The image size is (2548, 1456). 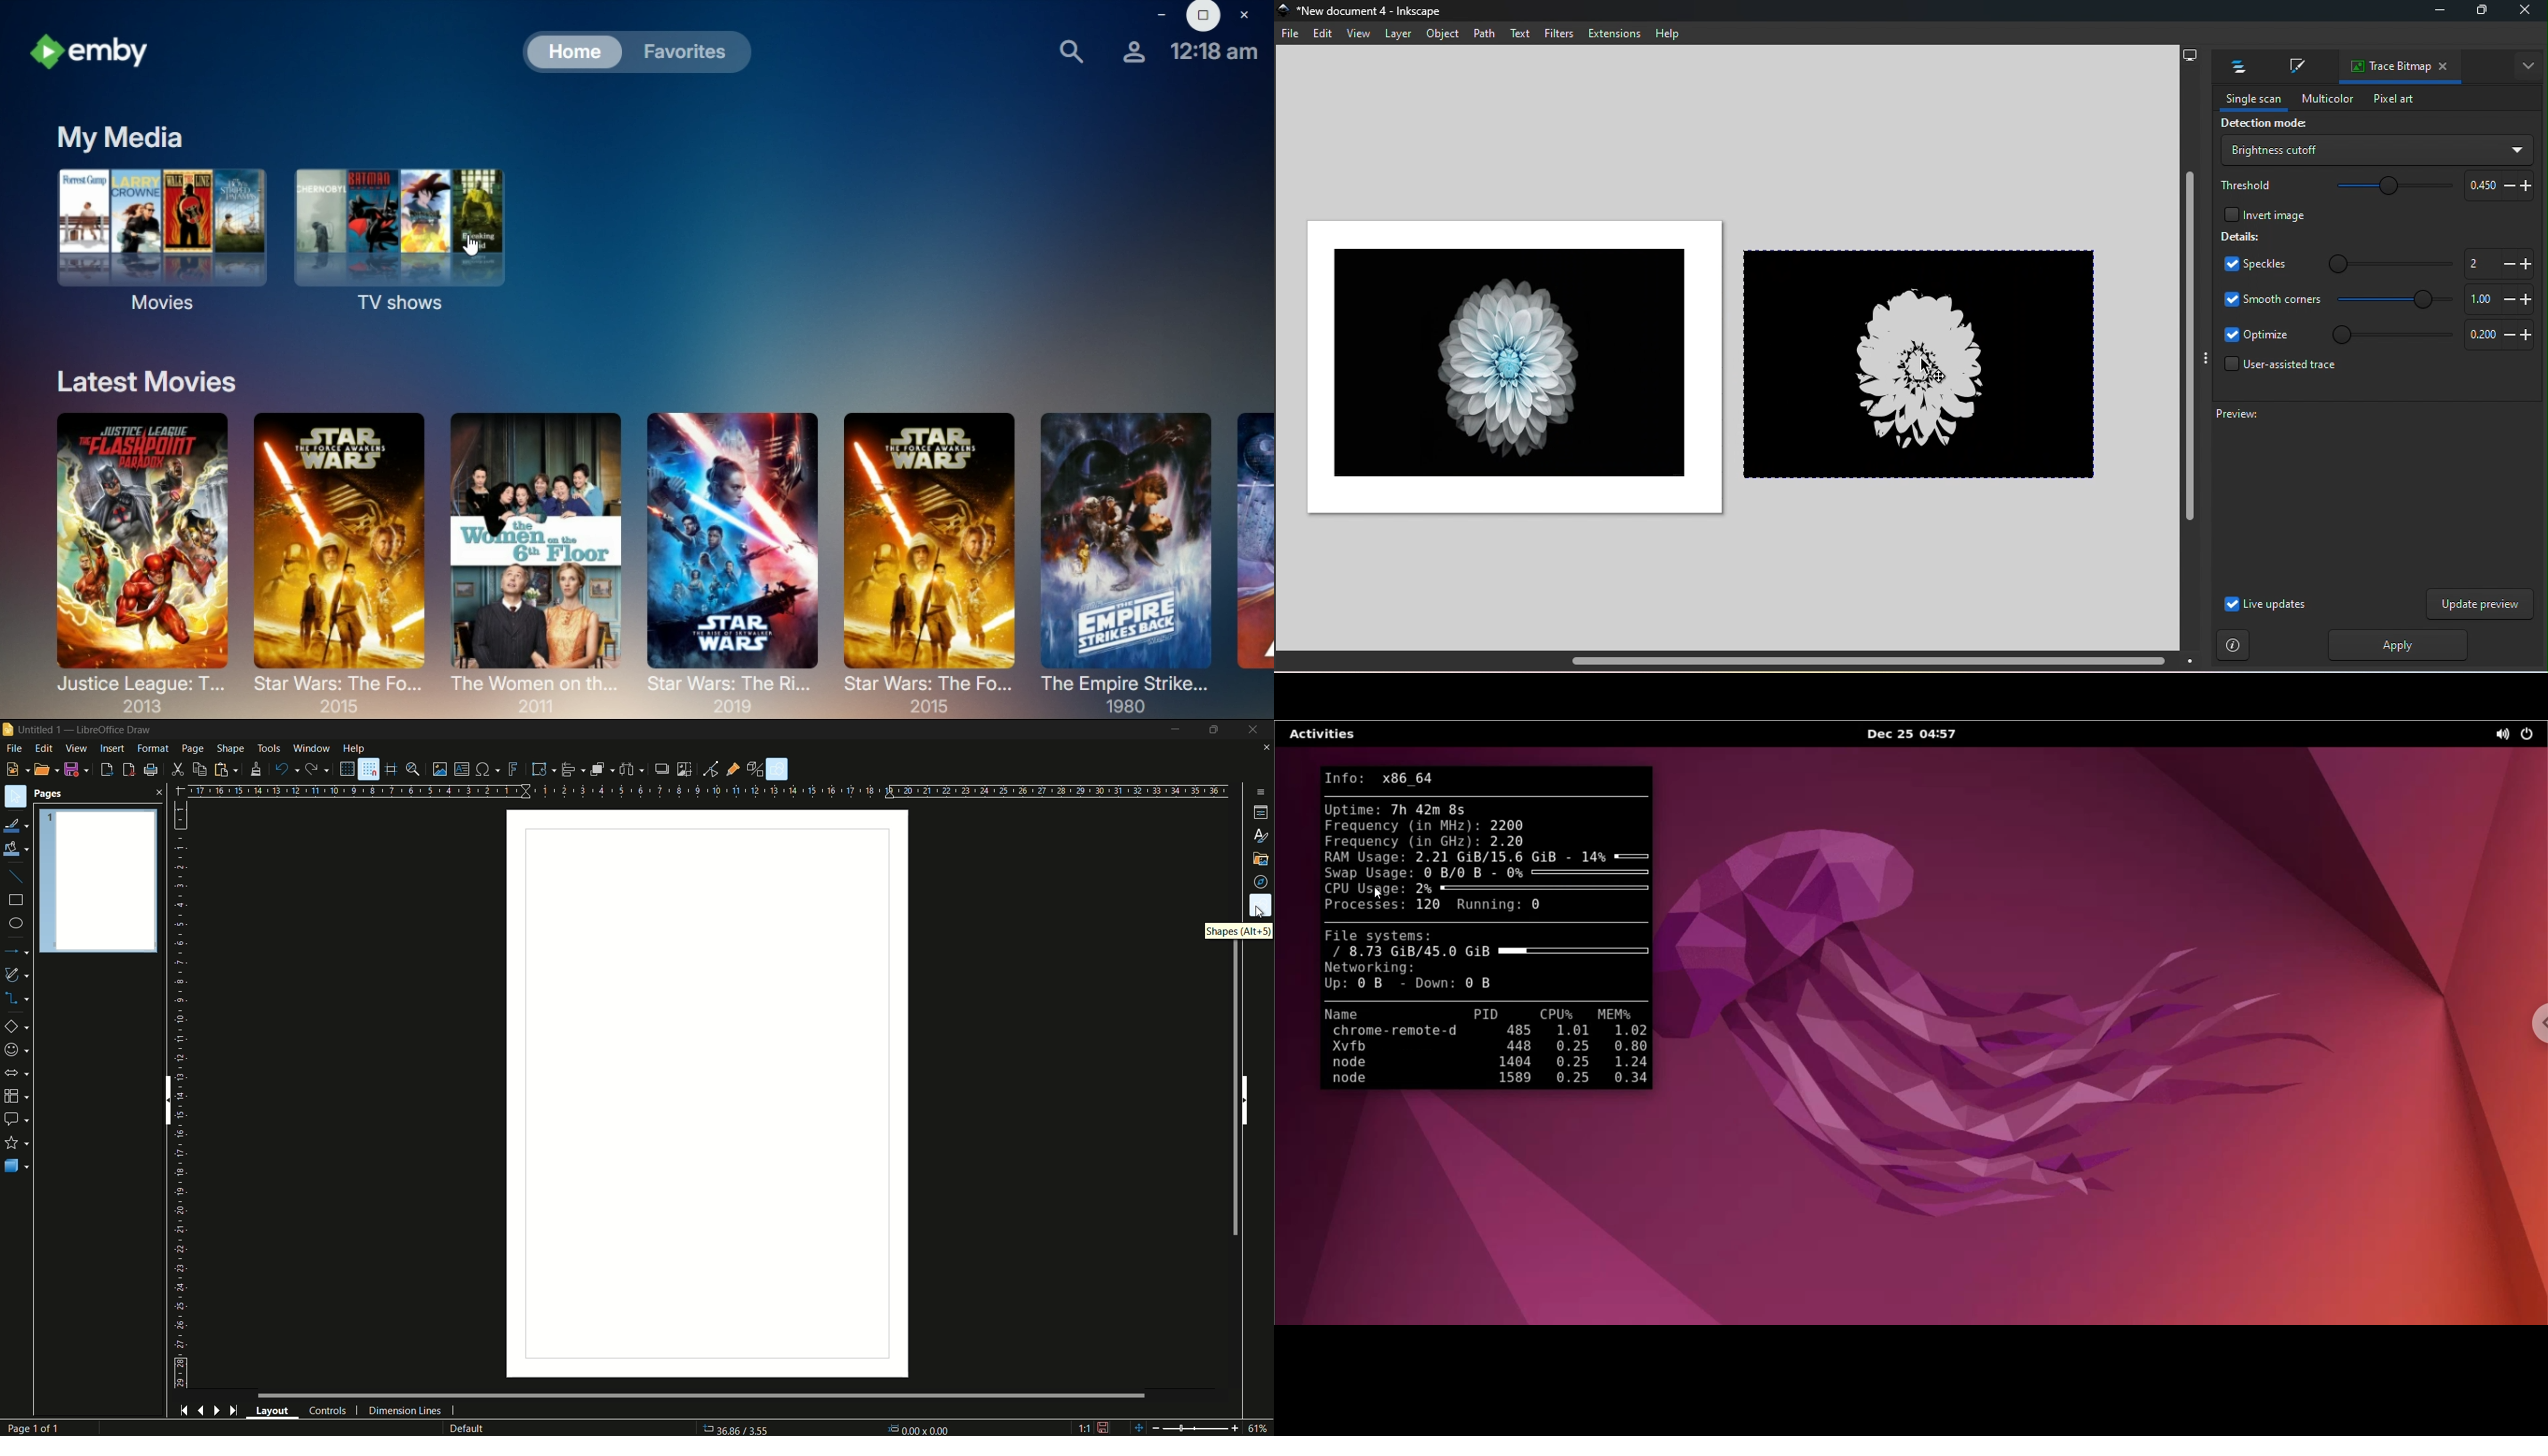 What do you see at coordinates (229, 769) in the screenshot?
I see `paste` at bounding box center [229, 769].